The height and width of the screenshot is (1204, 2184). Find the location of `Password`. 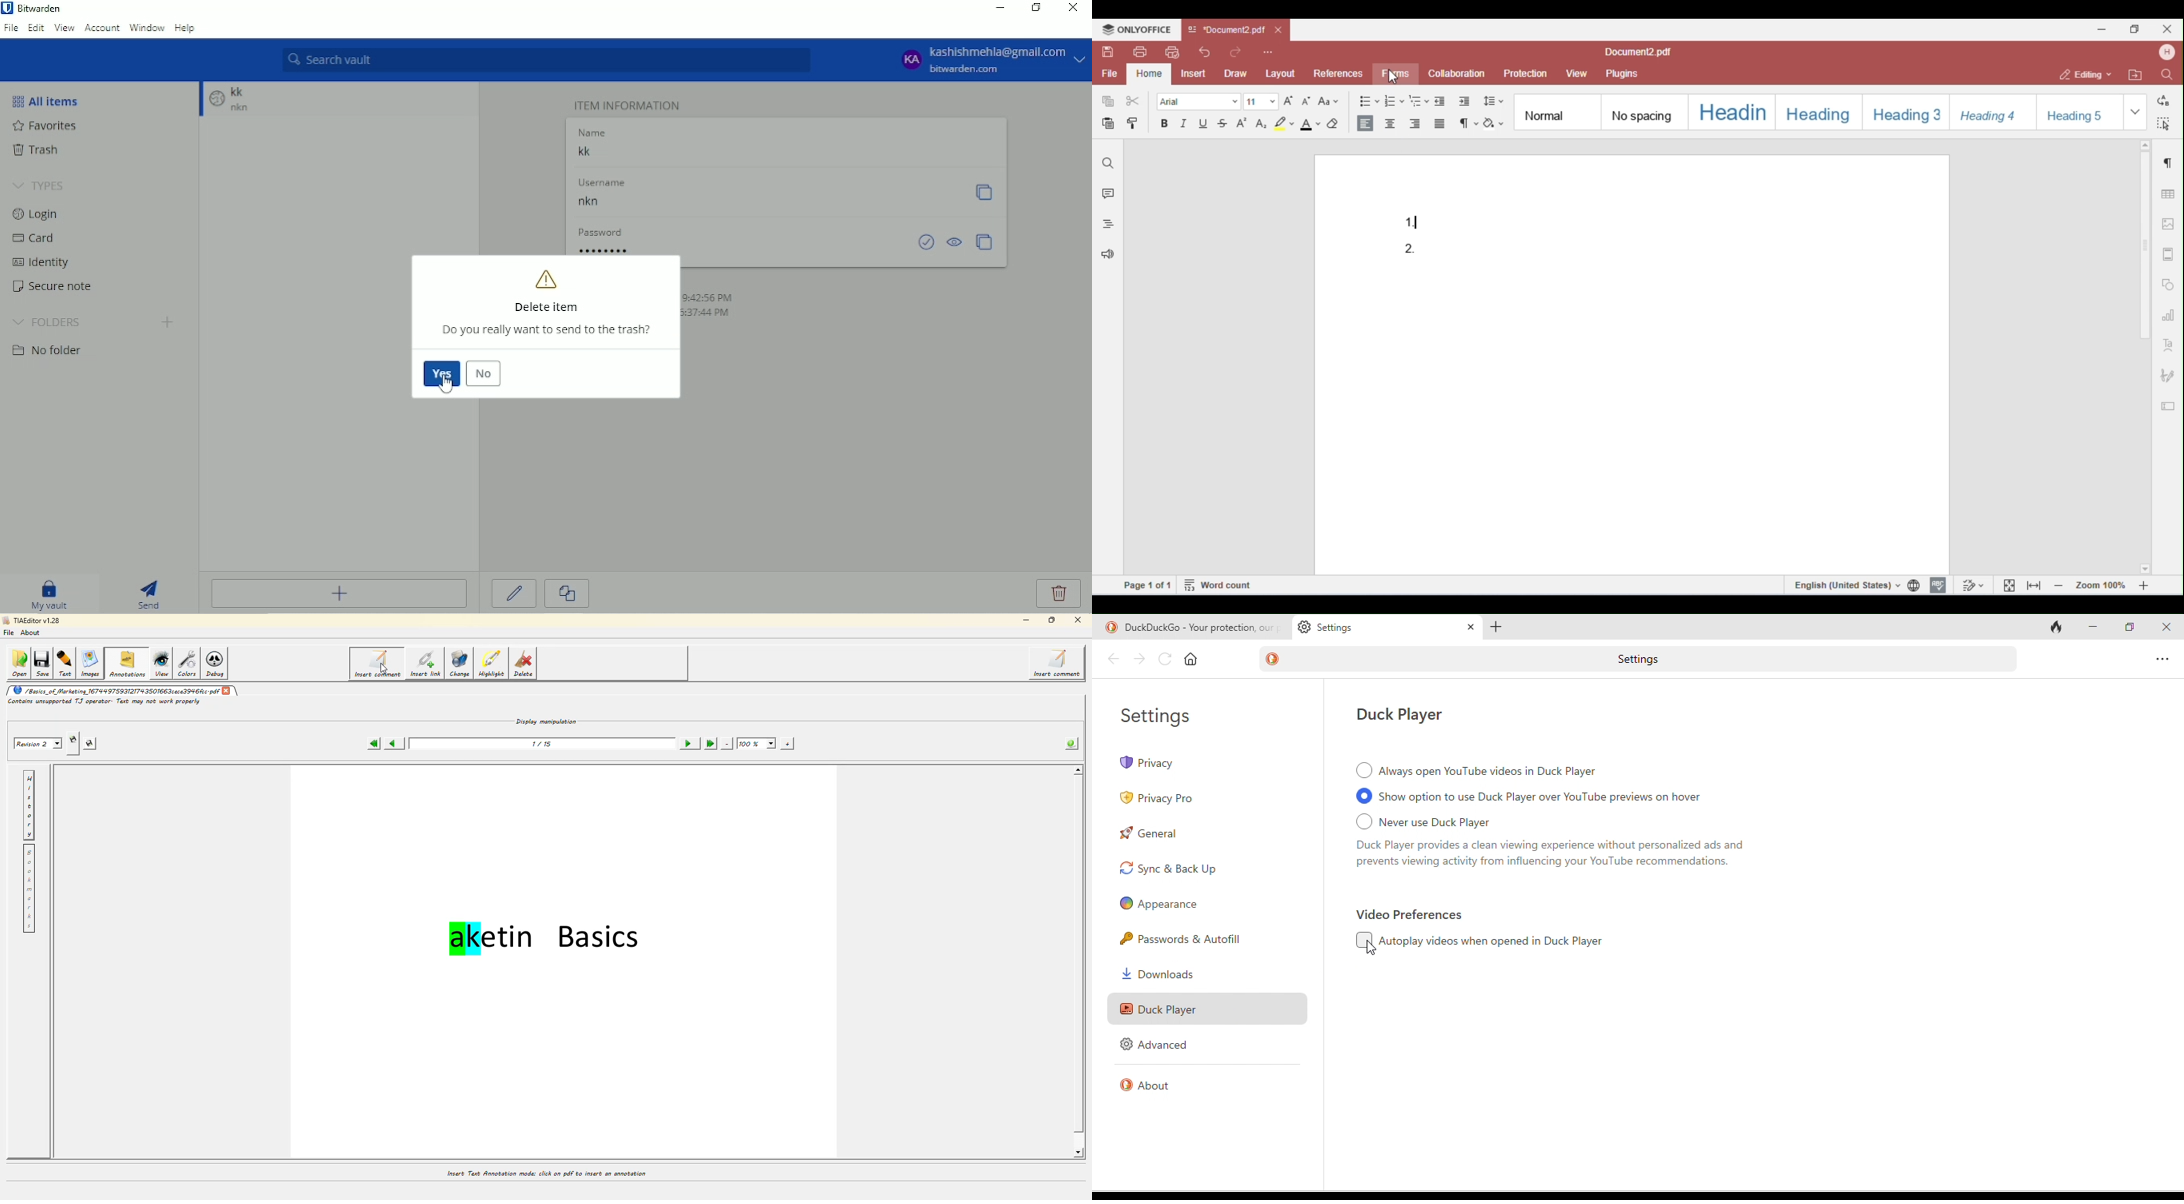

Password is located at coordinates (736, 248).